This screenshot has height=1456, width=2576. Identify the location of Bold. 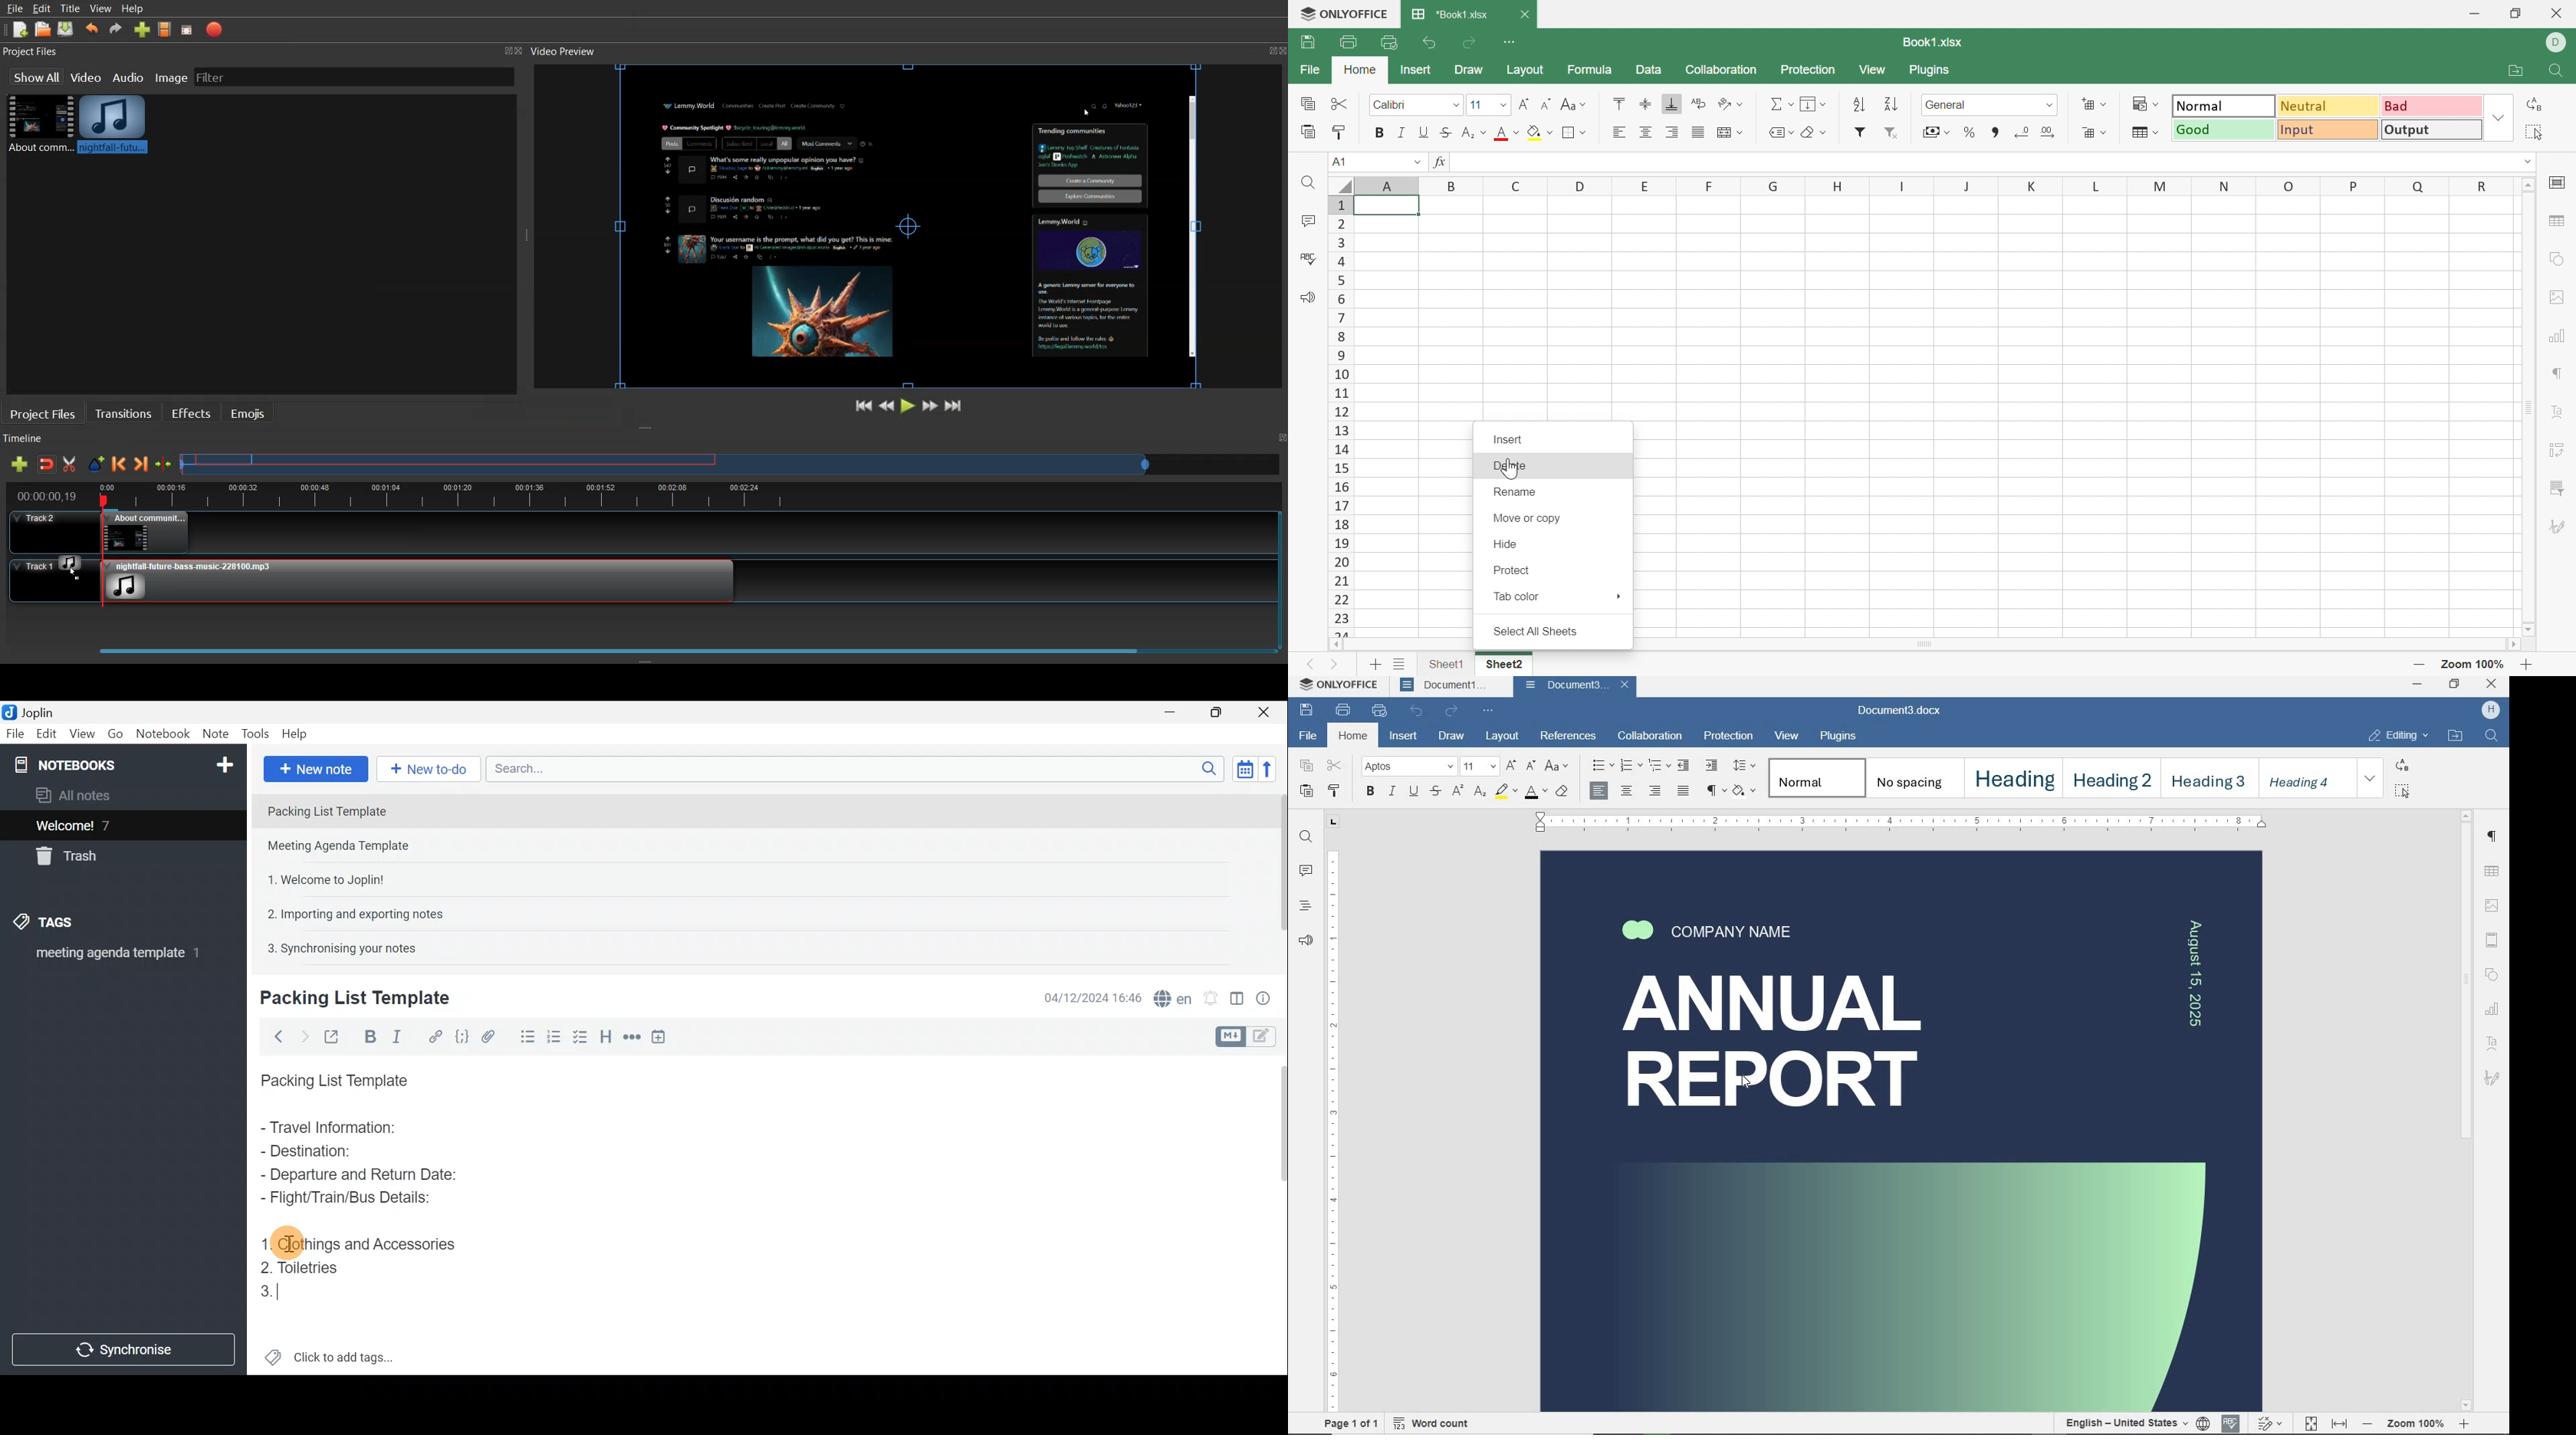
(368, 1036).